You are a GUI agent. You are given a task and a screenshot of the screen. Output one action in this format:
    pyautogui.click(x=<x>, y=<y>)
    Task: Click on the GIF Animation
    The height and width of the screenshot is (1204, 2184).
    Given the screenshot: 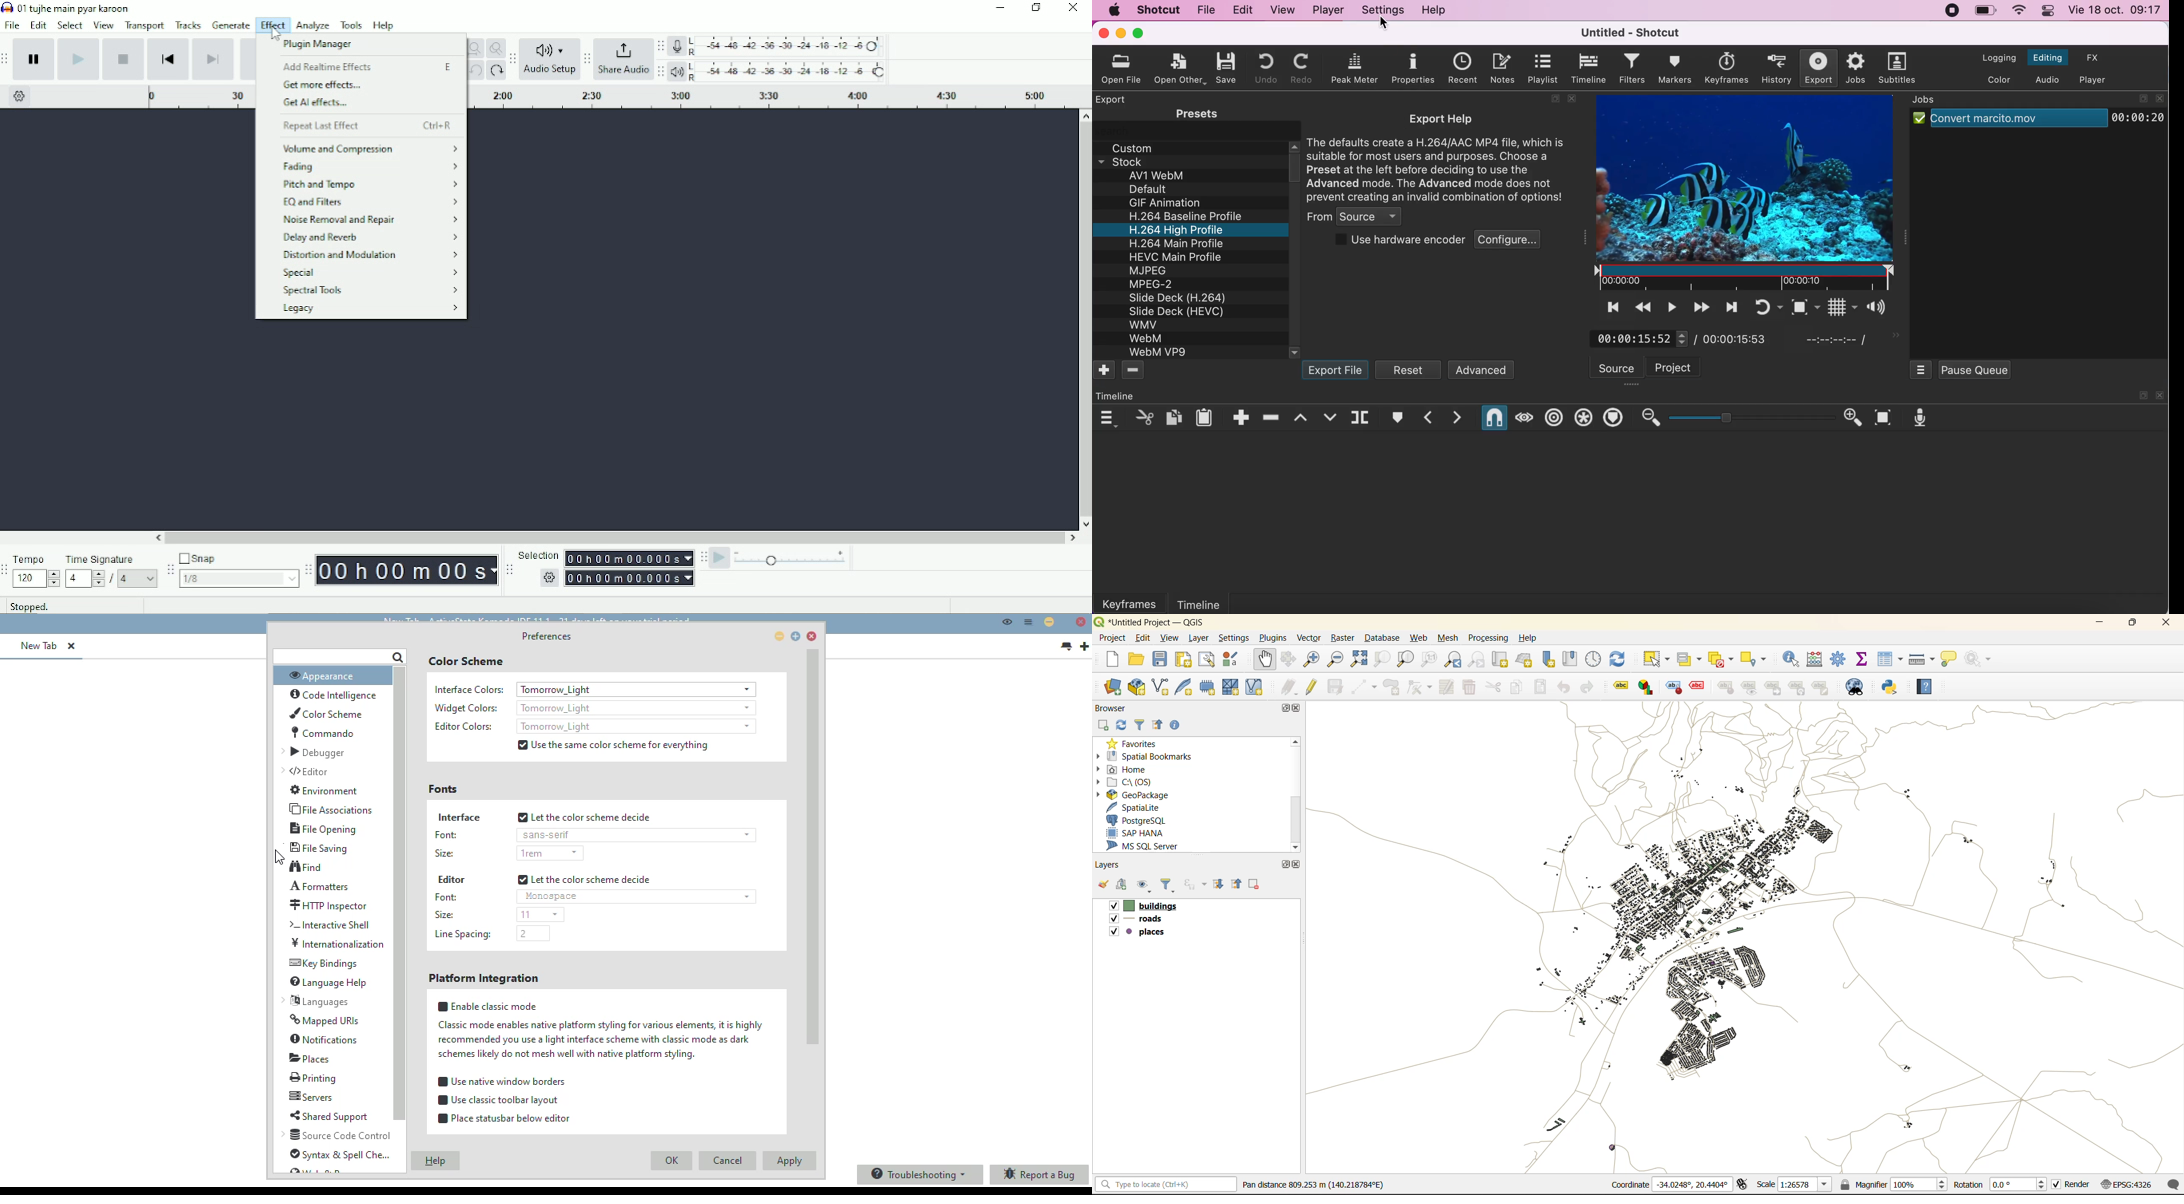 What is the action you would take?
    pyautogui.click(x=1164, y=202)
    